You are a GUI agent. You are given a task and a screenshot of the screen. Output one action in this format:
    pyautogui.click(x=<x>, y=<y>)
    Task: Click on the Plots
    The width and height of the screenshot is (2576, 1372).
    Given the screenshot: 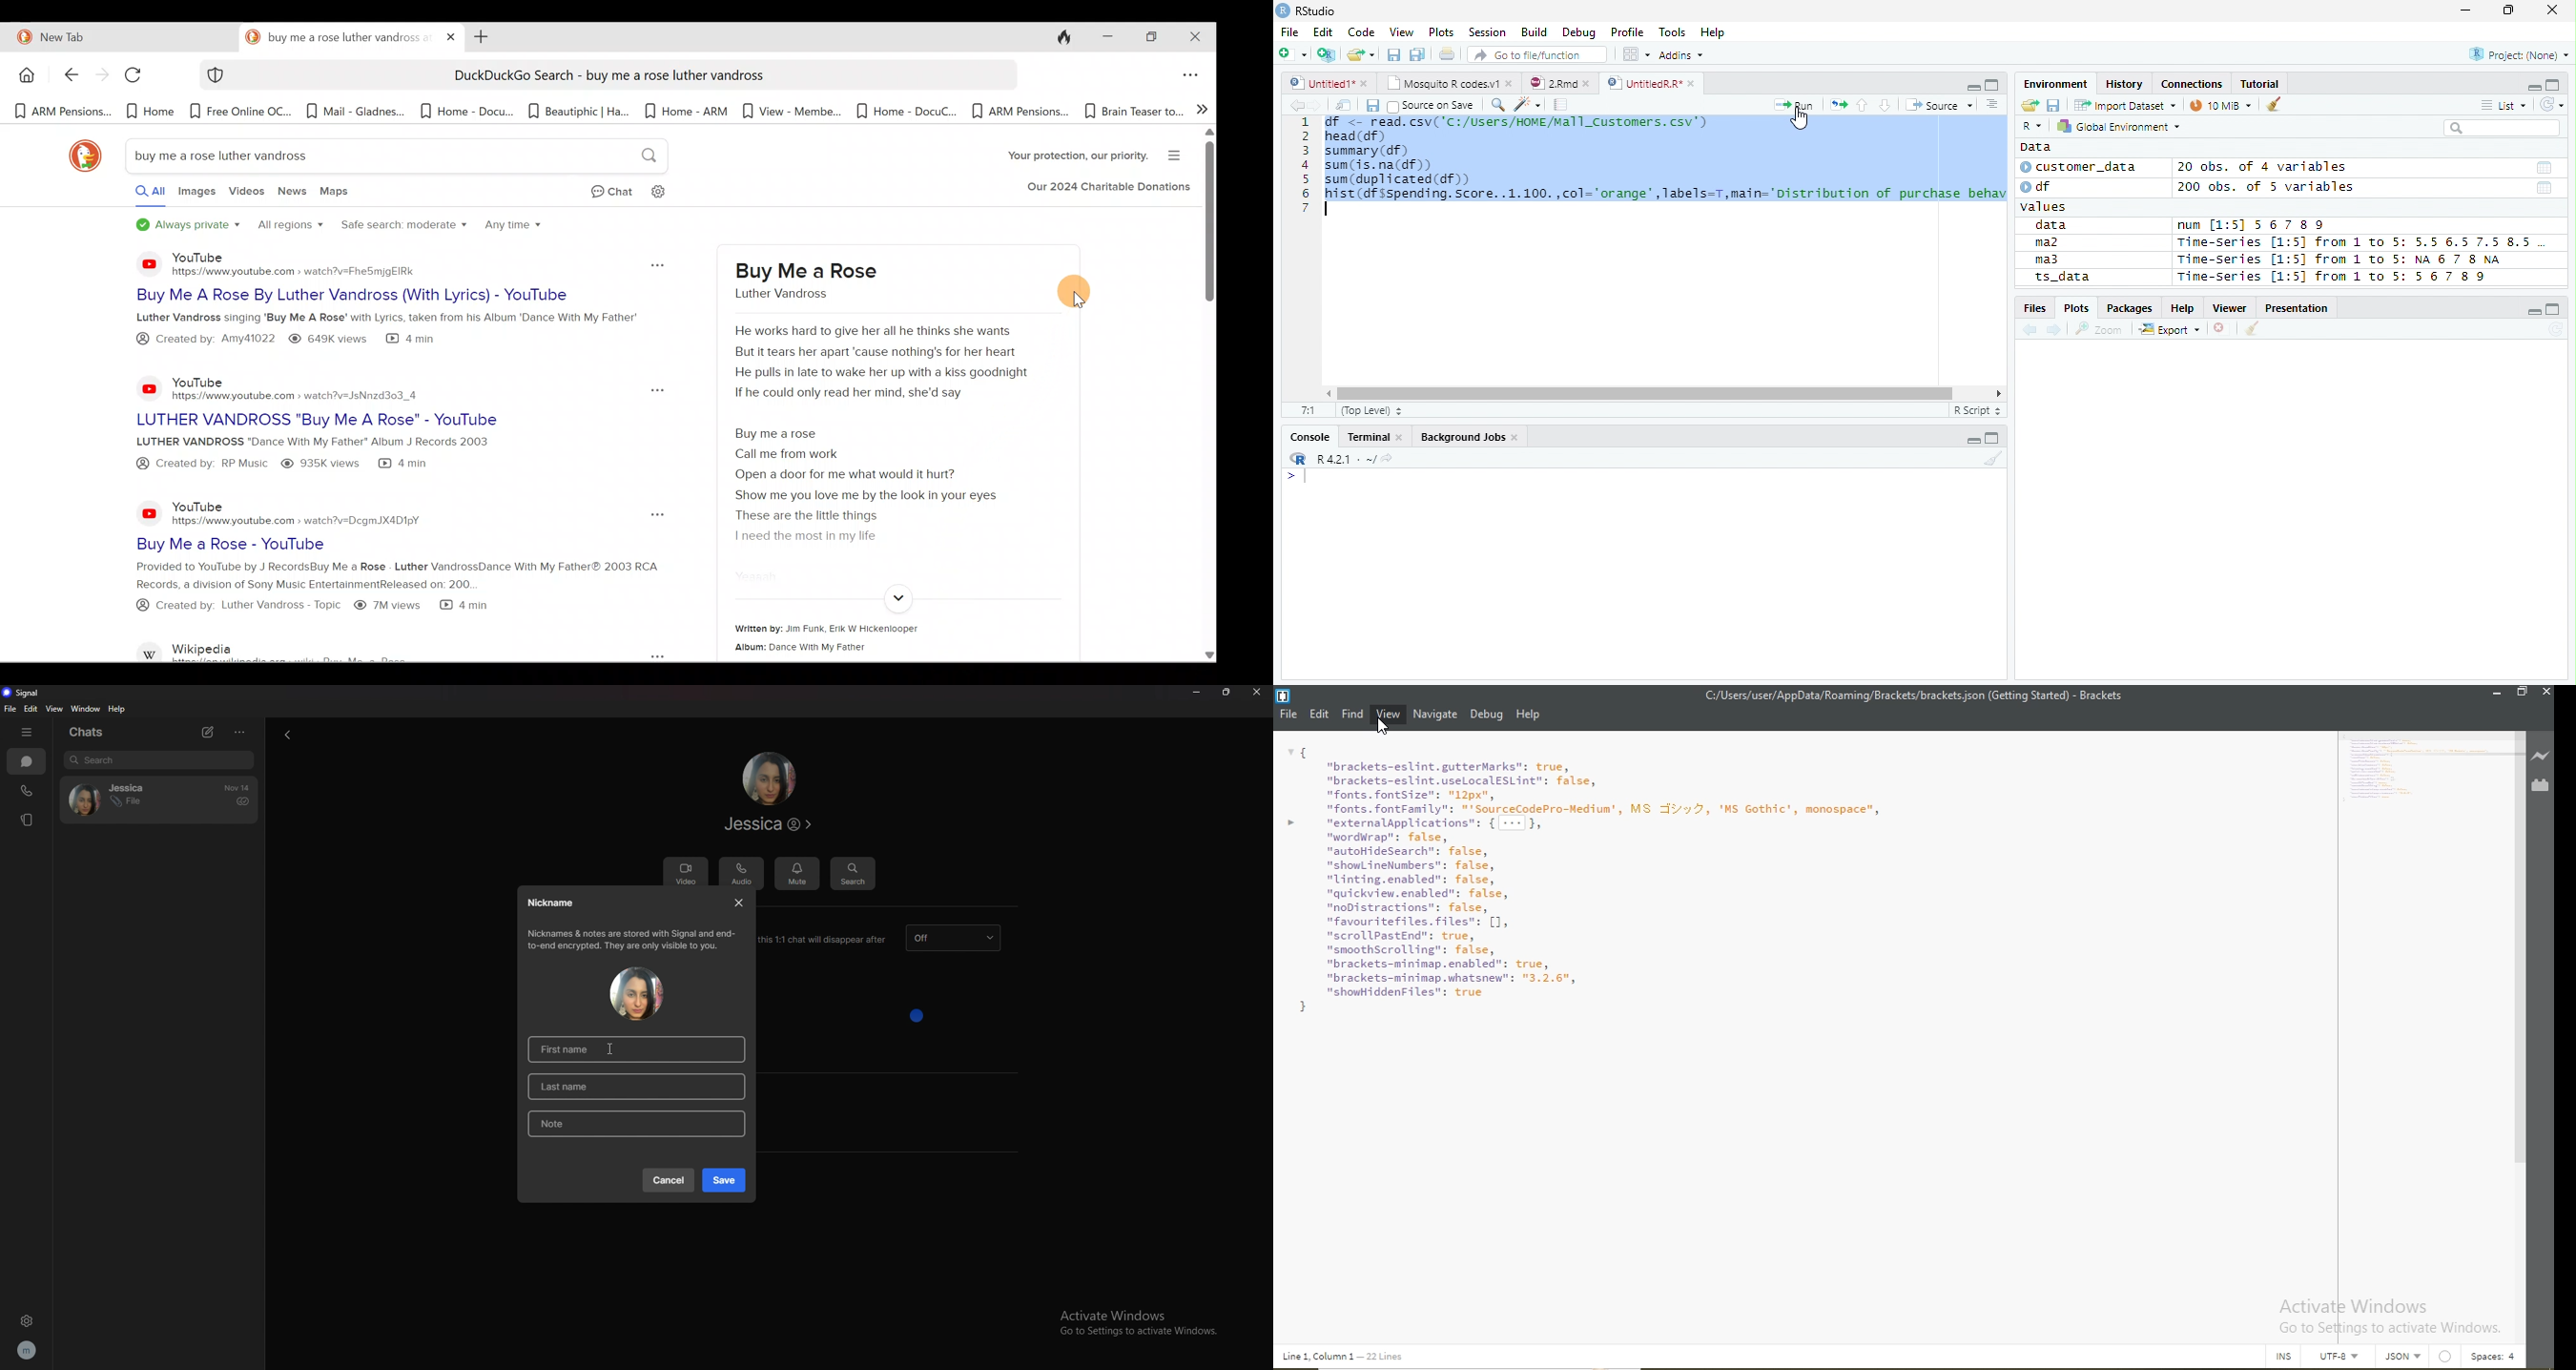 What is the action you would take?
    pyautogui.click(x=2076, y=307)
    